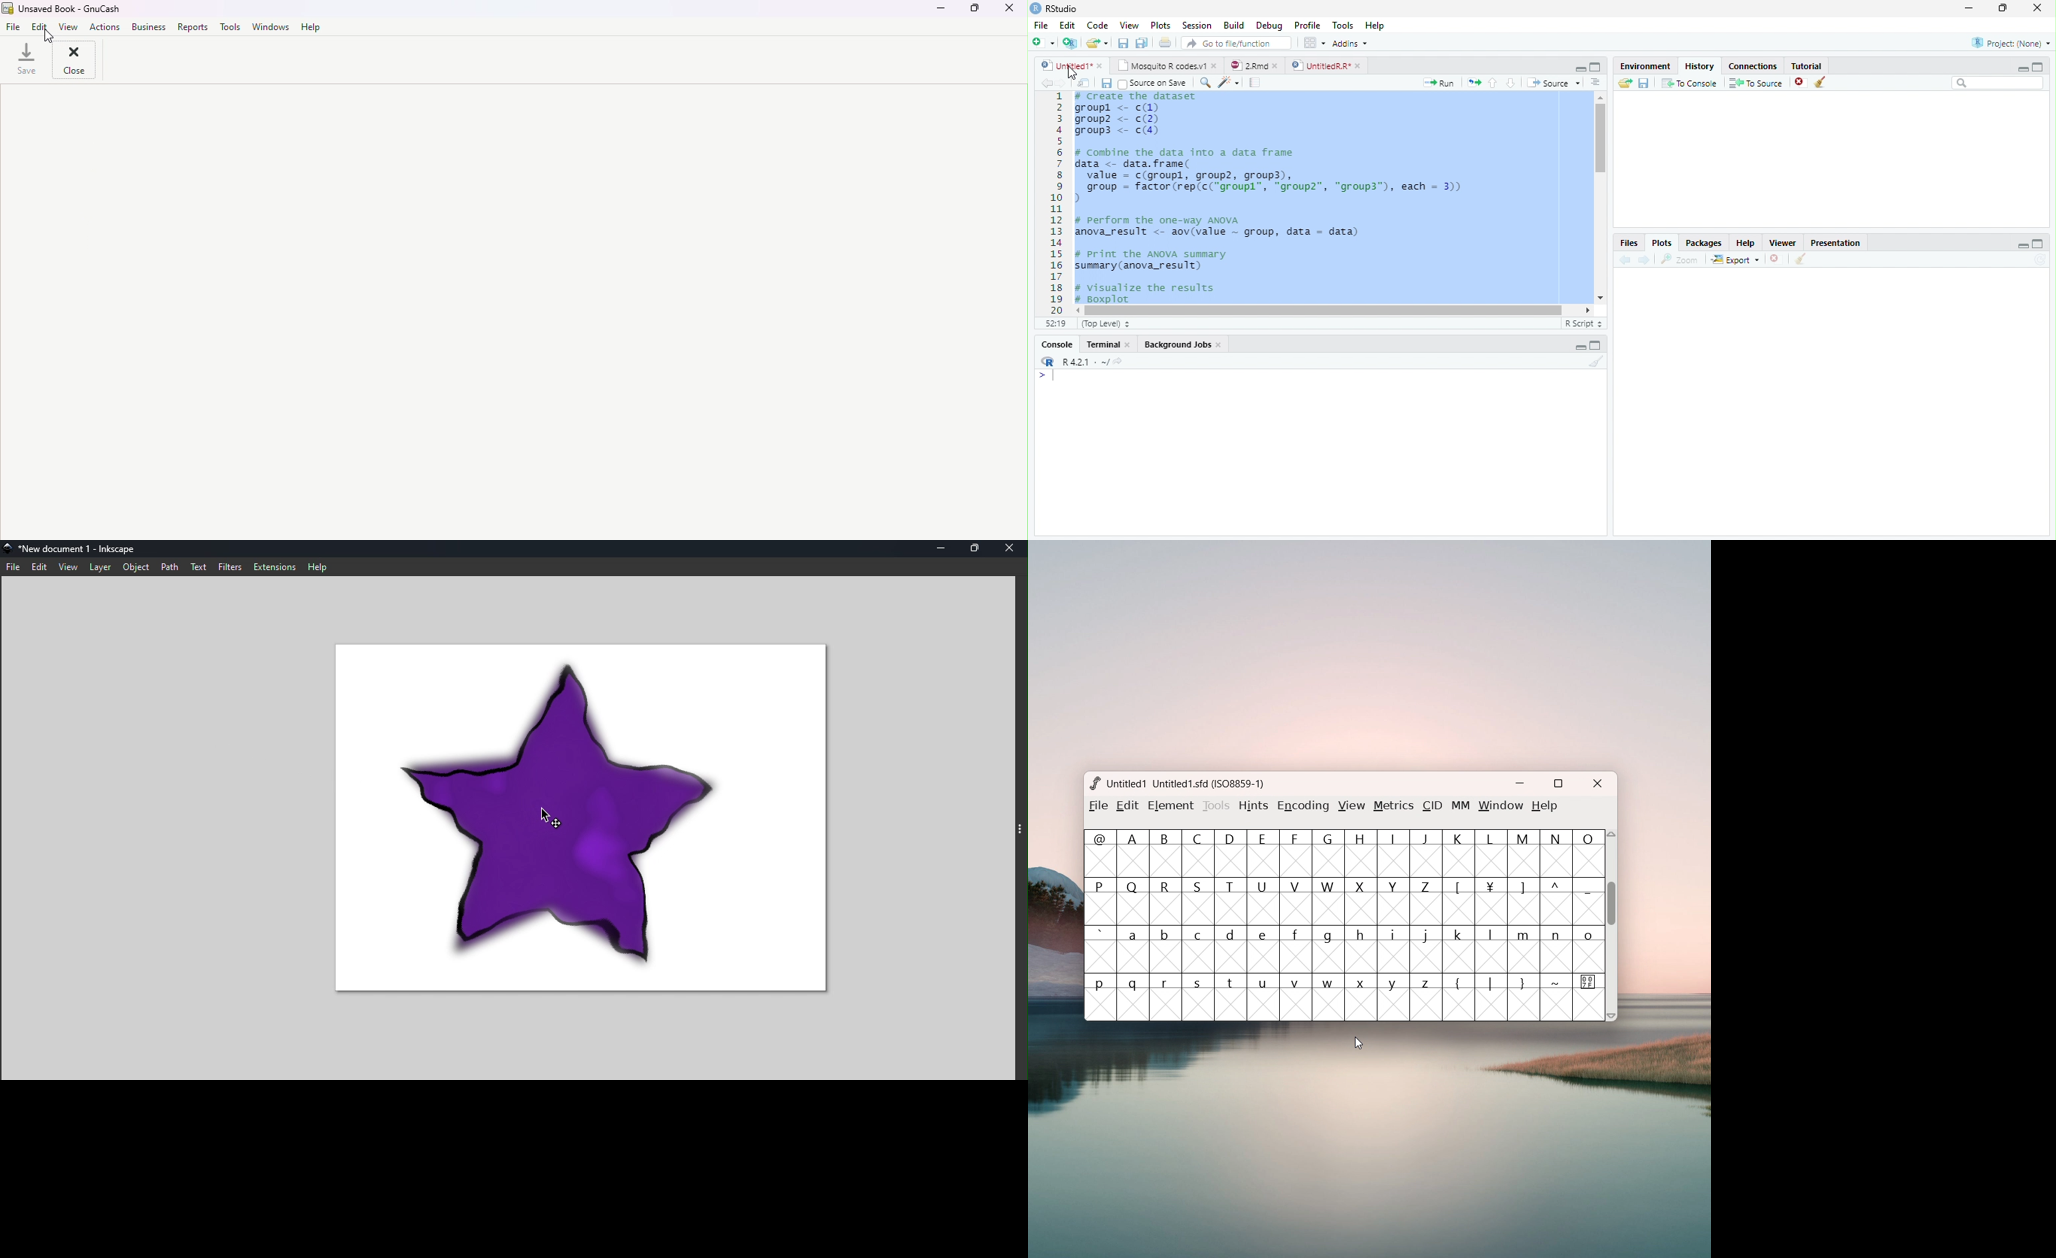  Describe the element at coordinates (1578, 68) in the screenshot. I see `Minimize` at that location.